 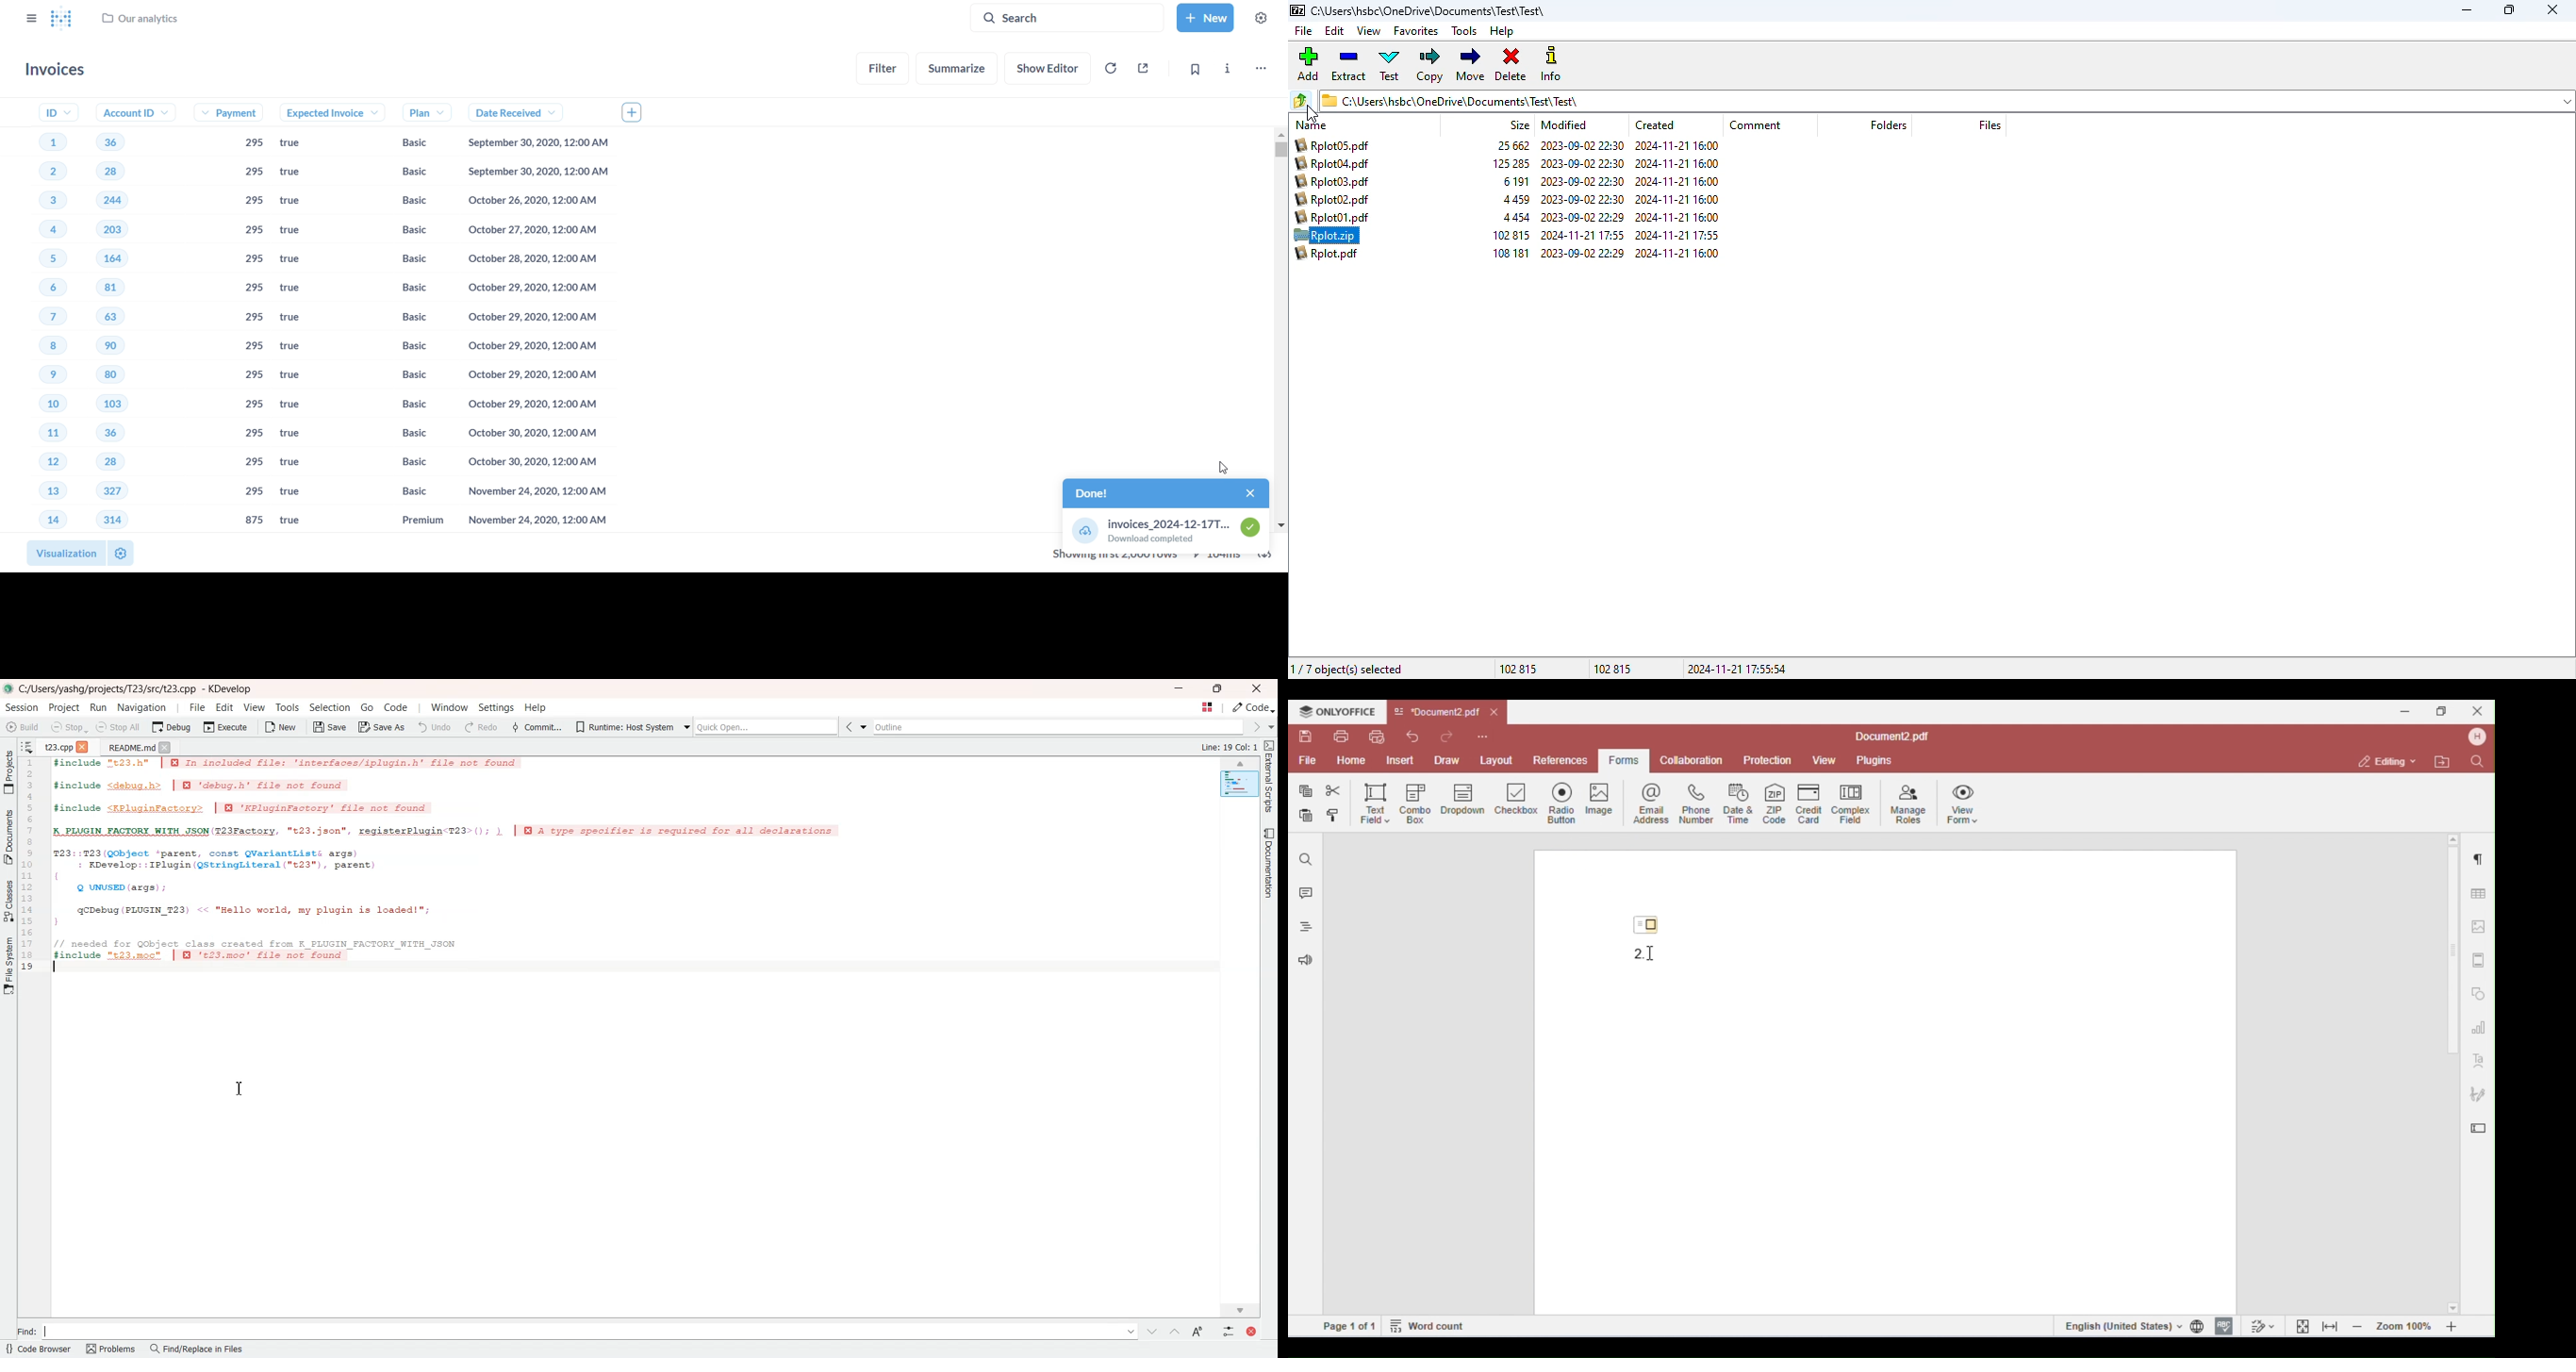 What do you see at coordinates (1677, 181) in the screenshot?
I see `2024-11-21 16:00` at bounding box center [1677, 181].